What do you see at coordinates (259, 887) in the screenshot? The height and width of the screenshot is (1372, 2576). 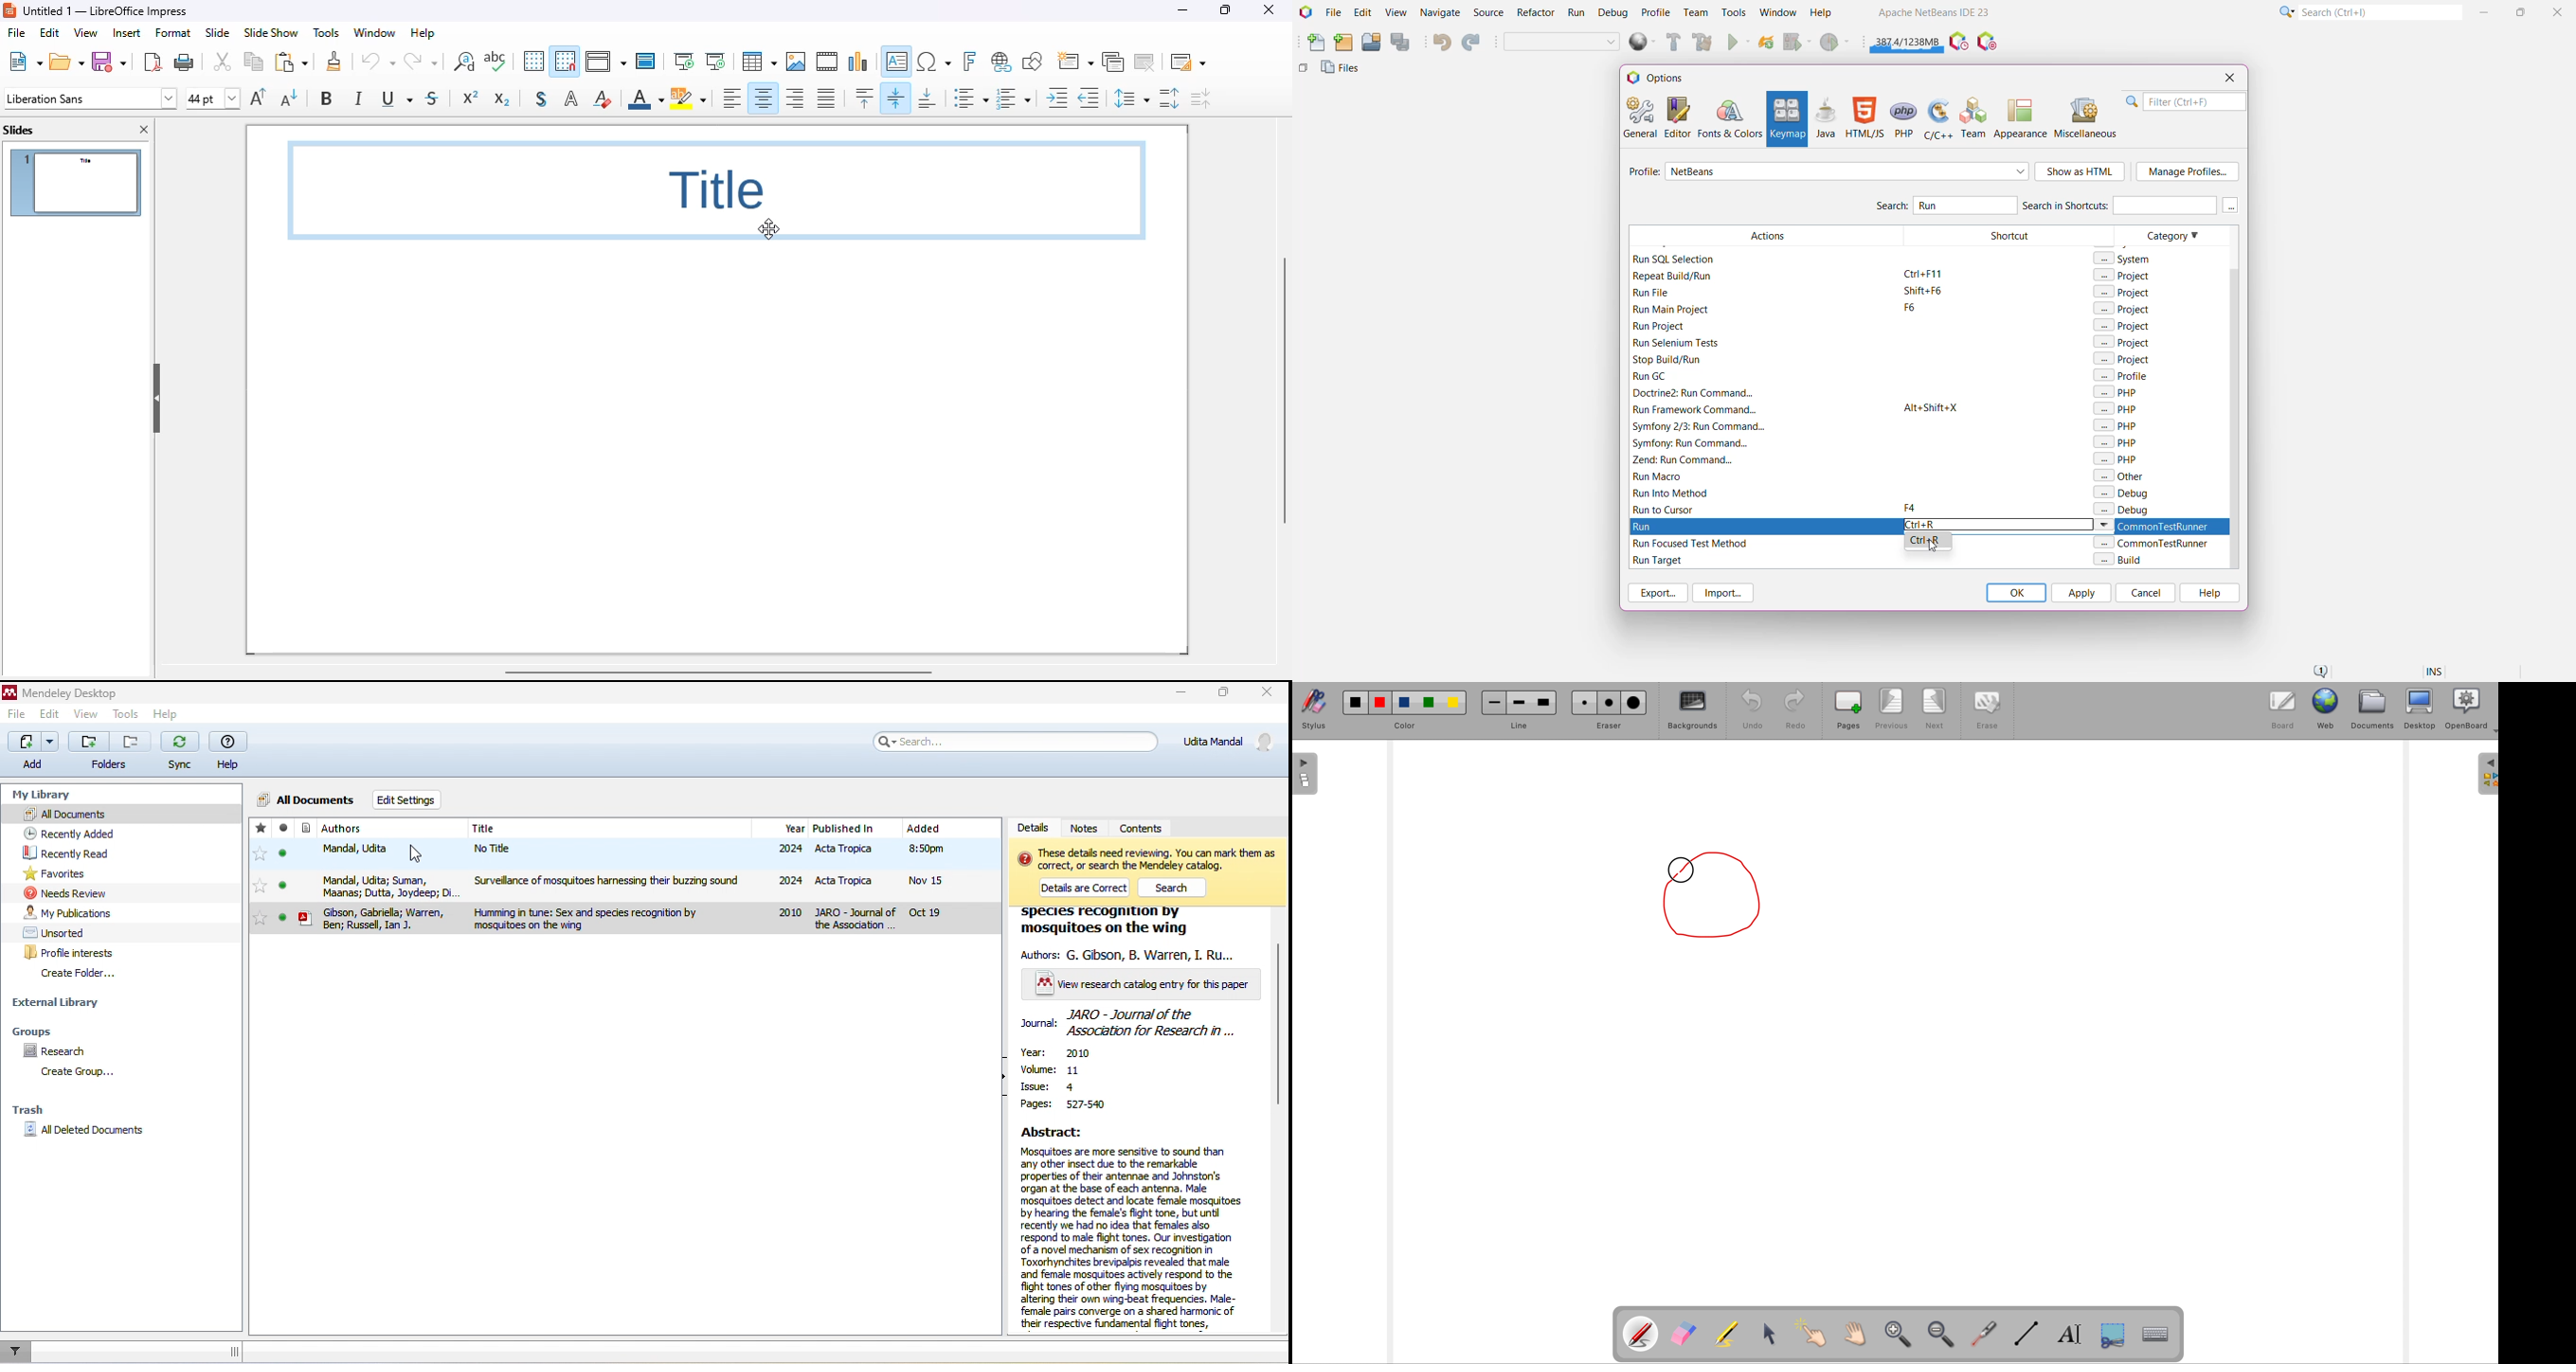 I see `favorites toggle` at bounding box center [259, 887].